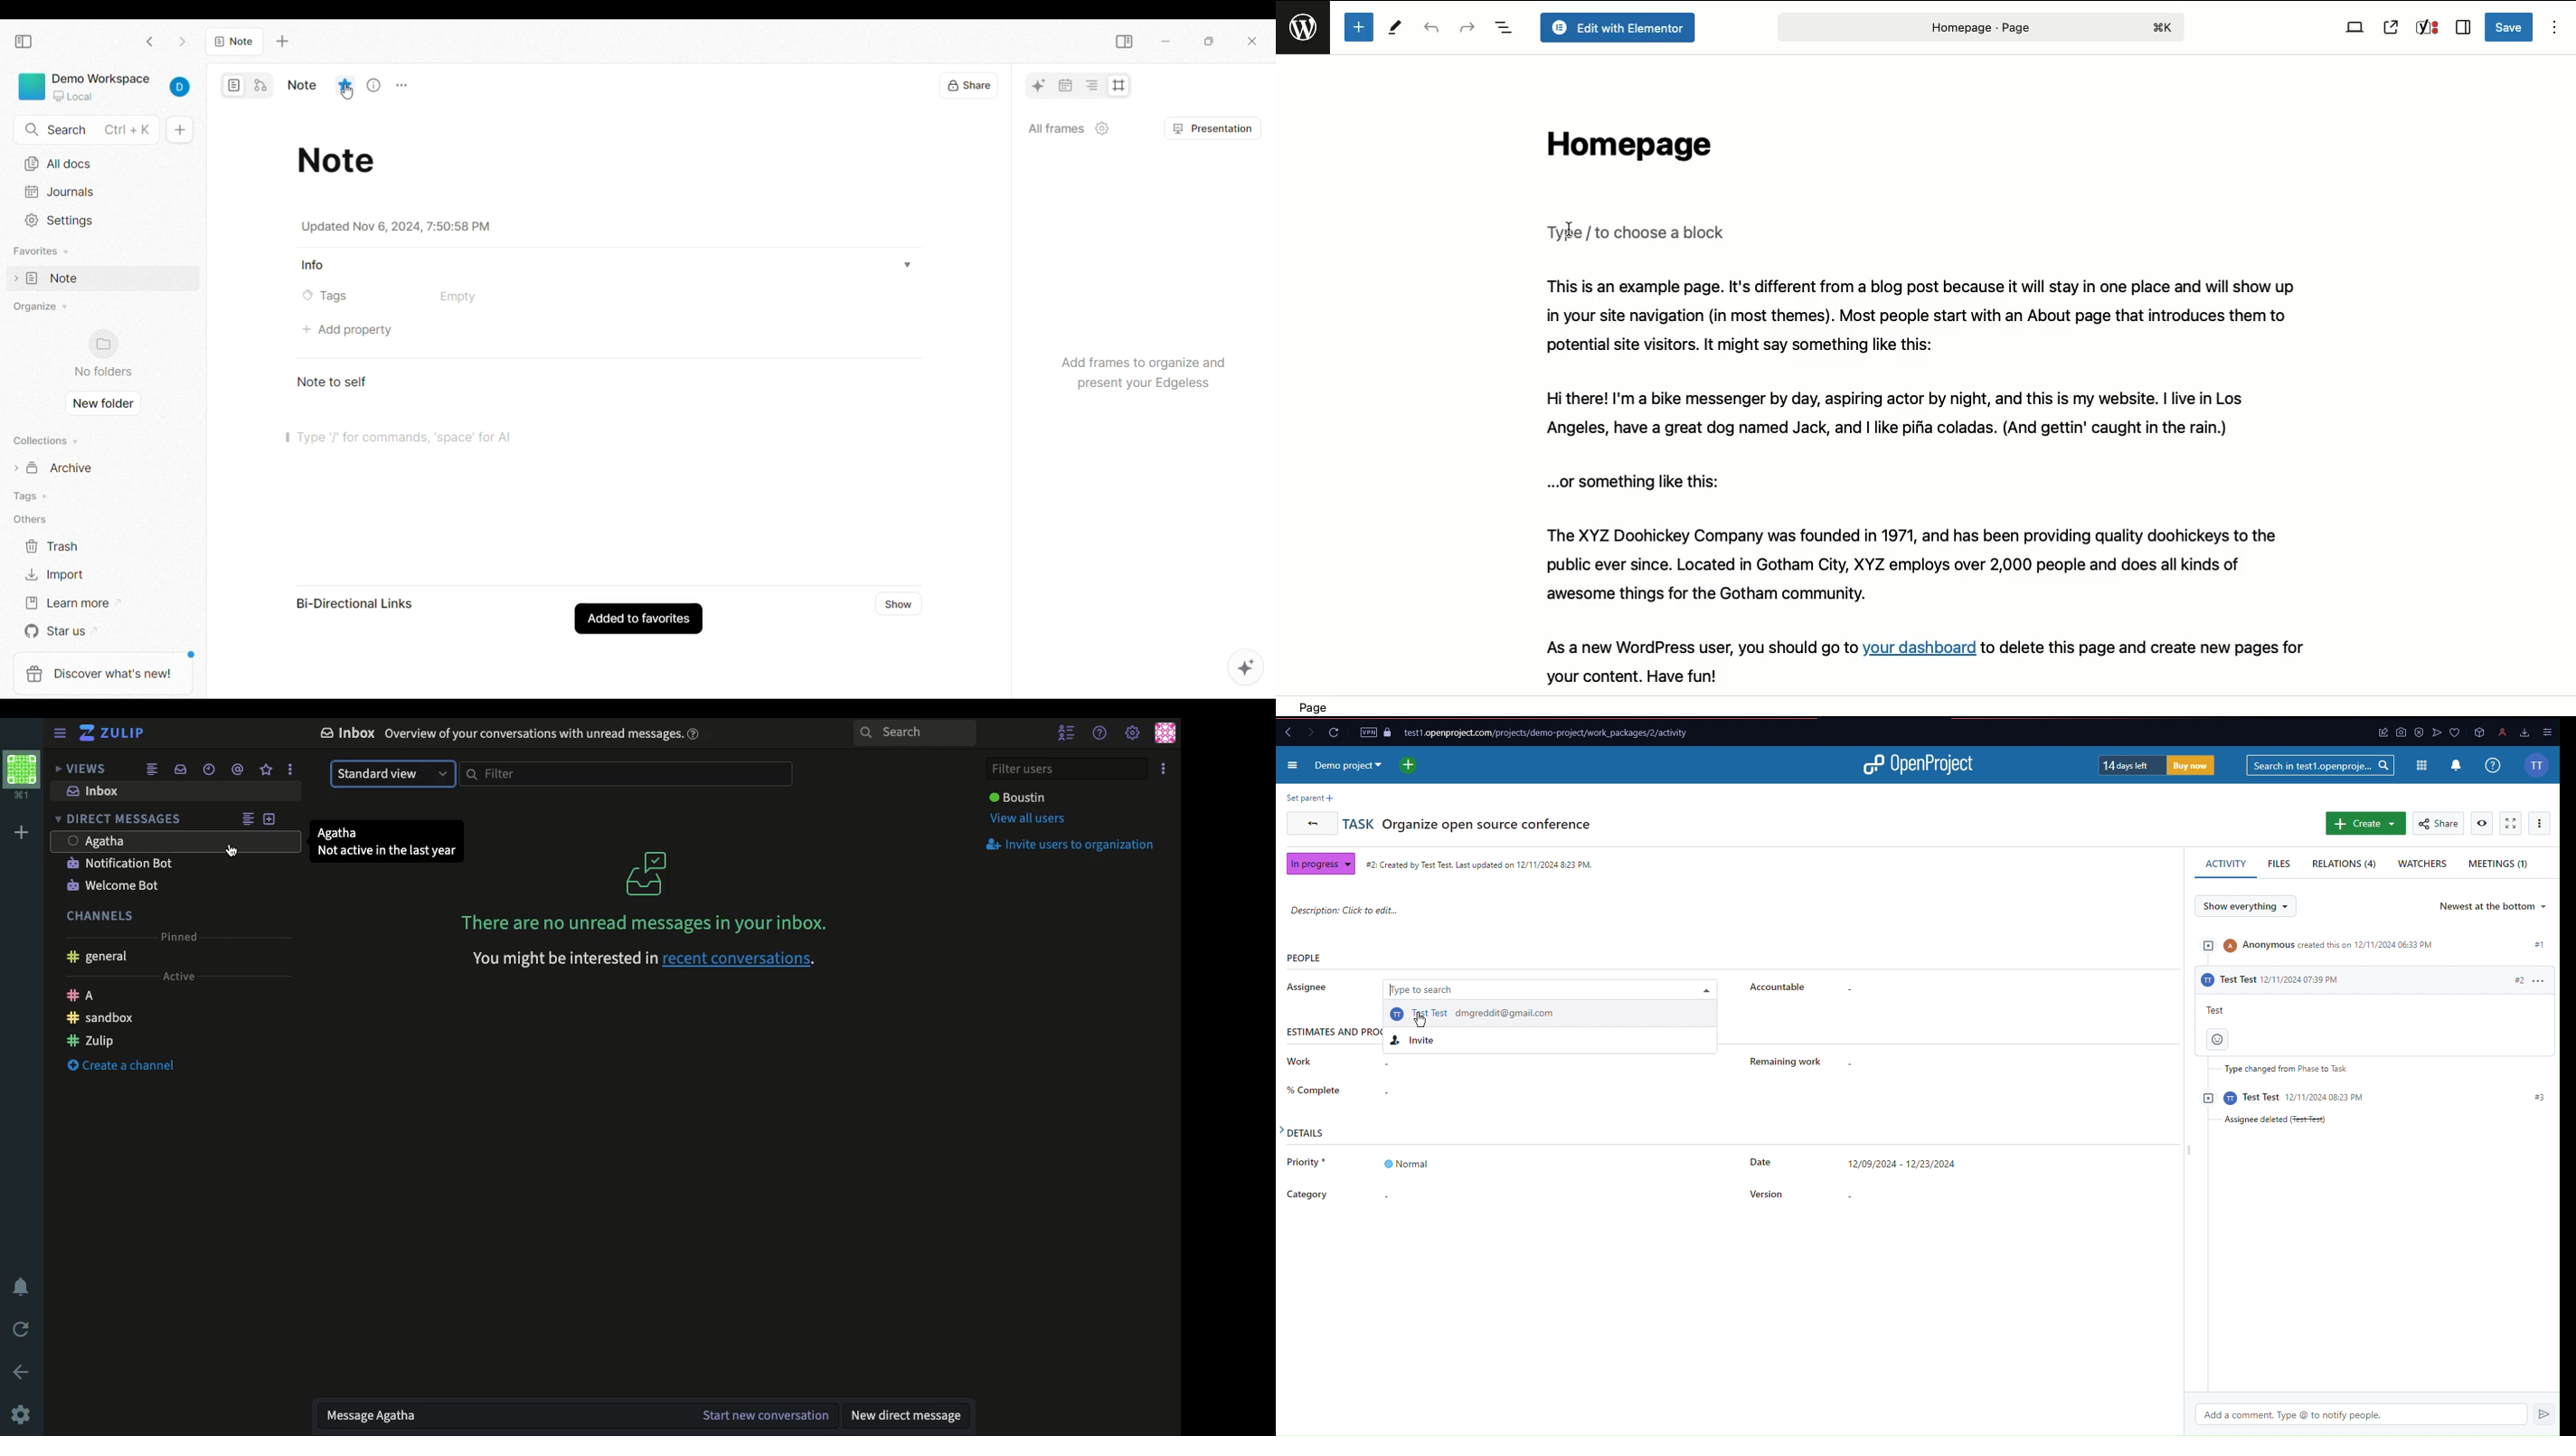 This screenshot has height=1456, width=2576. What do you see at coordinates (1305, 957) in the screenshot?
I see `People` at bounding box center [1305, 957].